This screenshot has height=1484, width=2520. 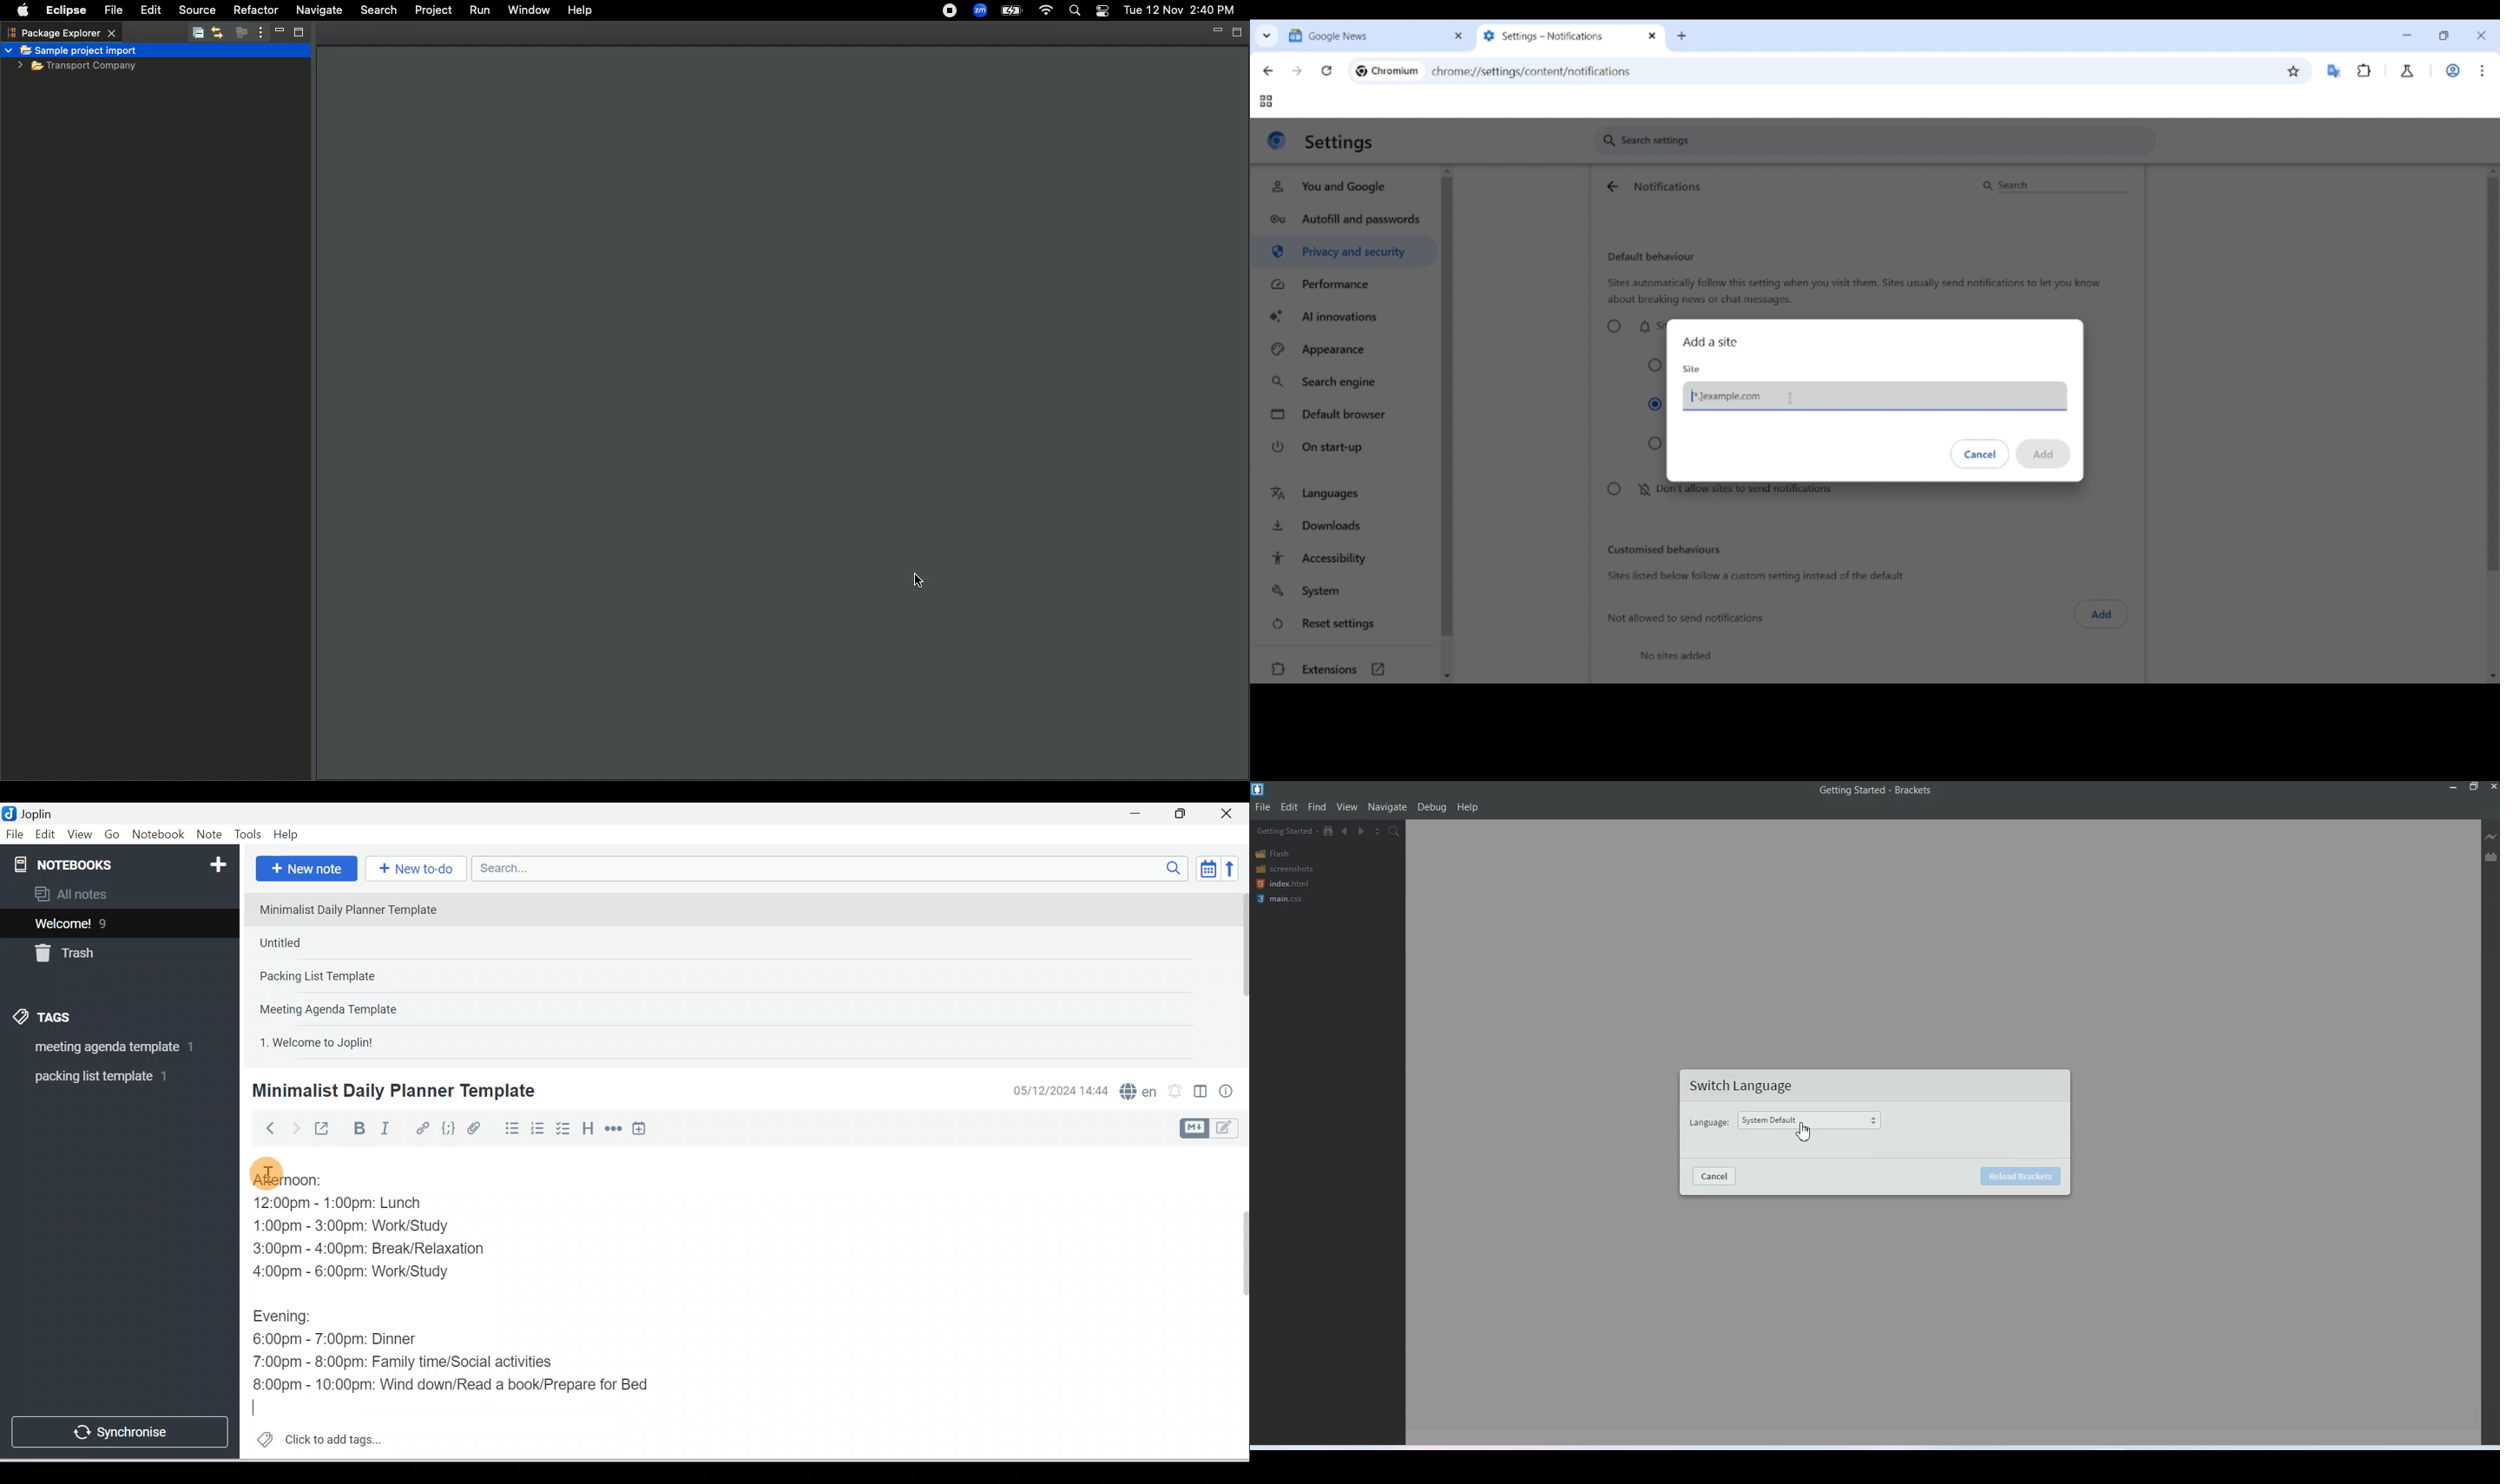 What do you see at coordinates (509, 1128) in the screenshot?
I see `Bulleted list` at bounding box center [509, 1128].